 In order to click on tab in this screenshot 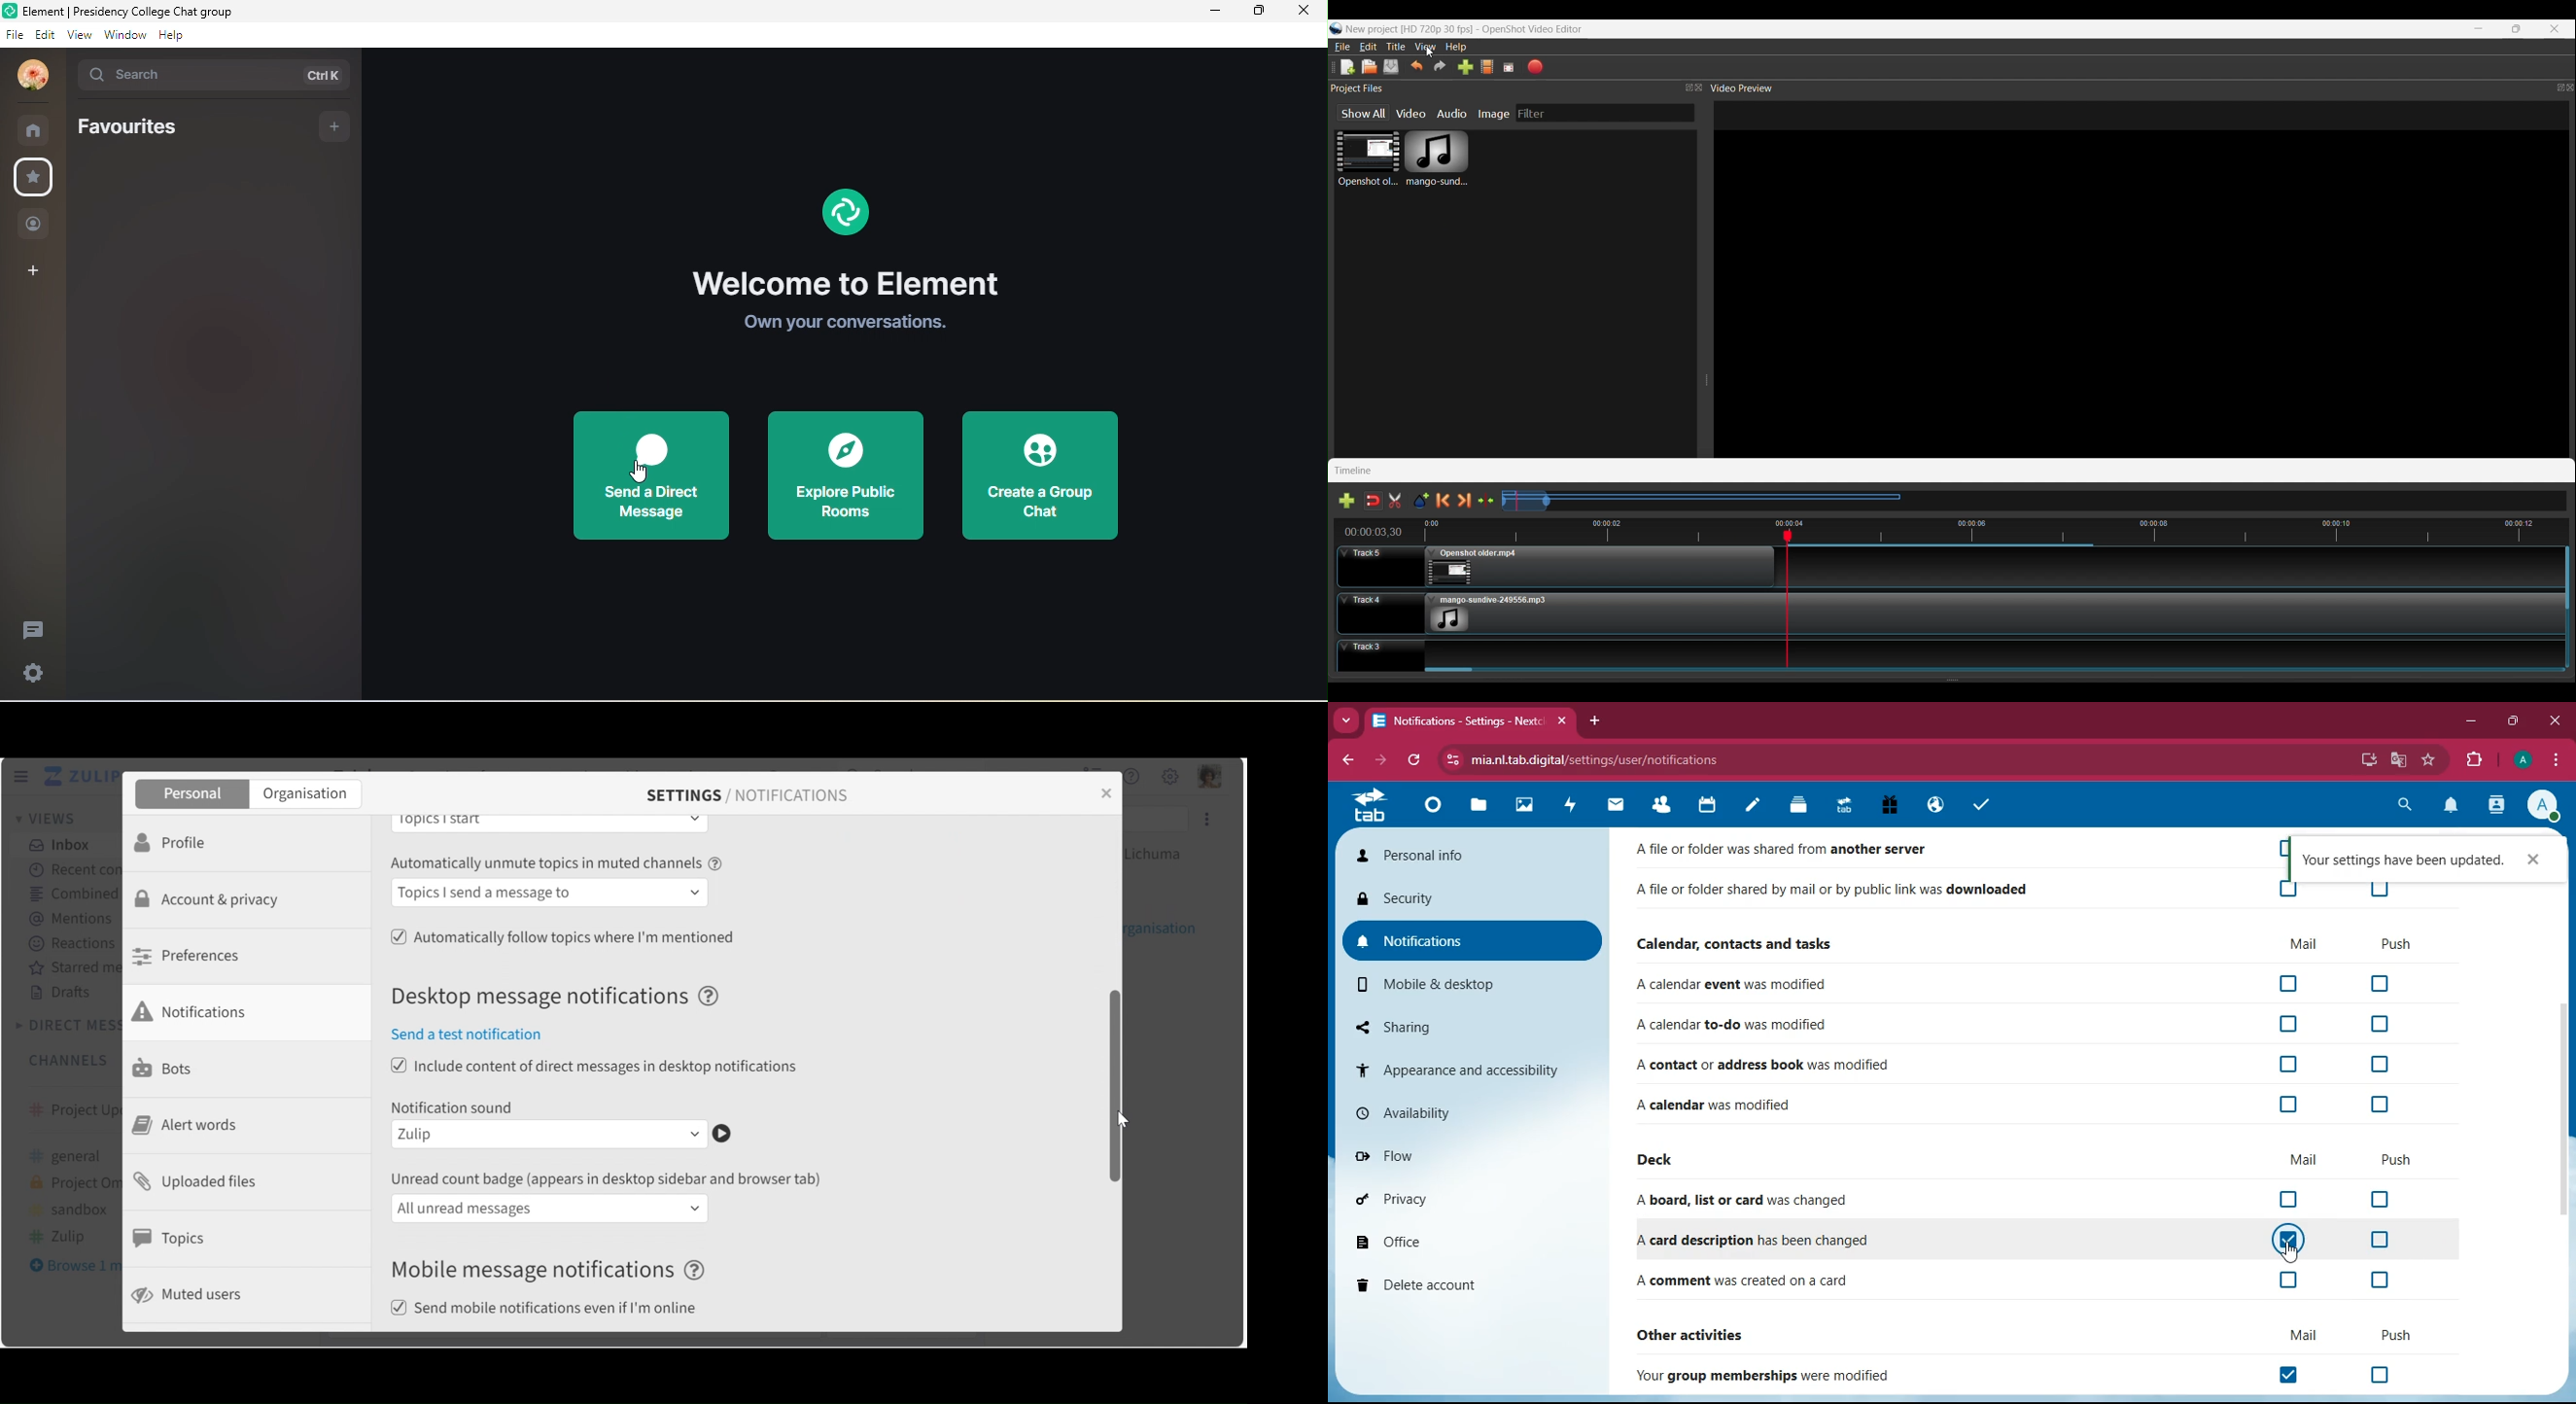, I will do `click(1843, 804)`.